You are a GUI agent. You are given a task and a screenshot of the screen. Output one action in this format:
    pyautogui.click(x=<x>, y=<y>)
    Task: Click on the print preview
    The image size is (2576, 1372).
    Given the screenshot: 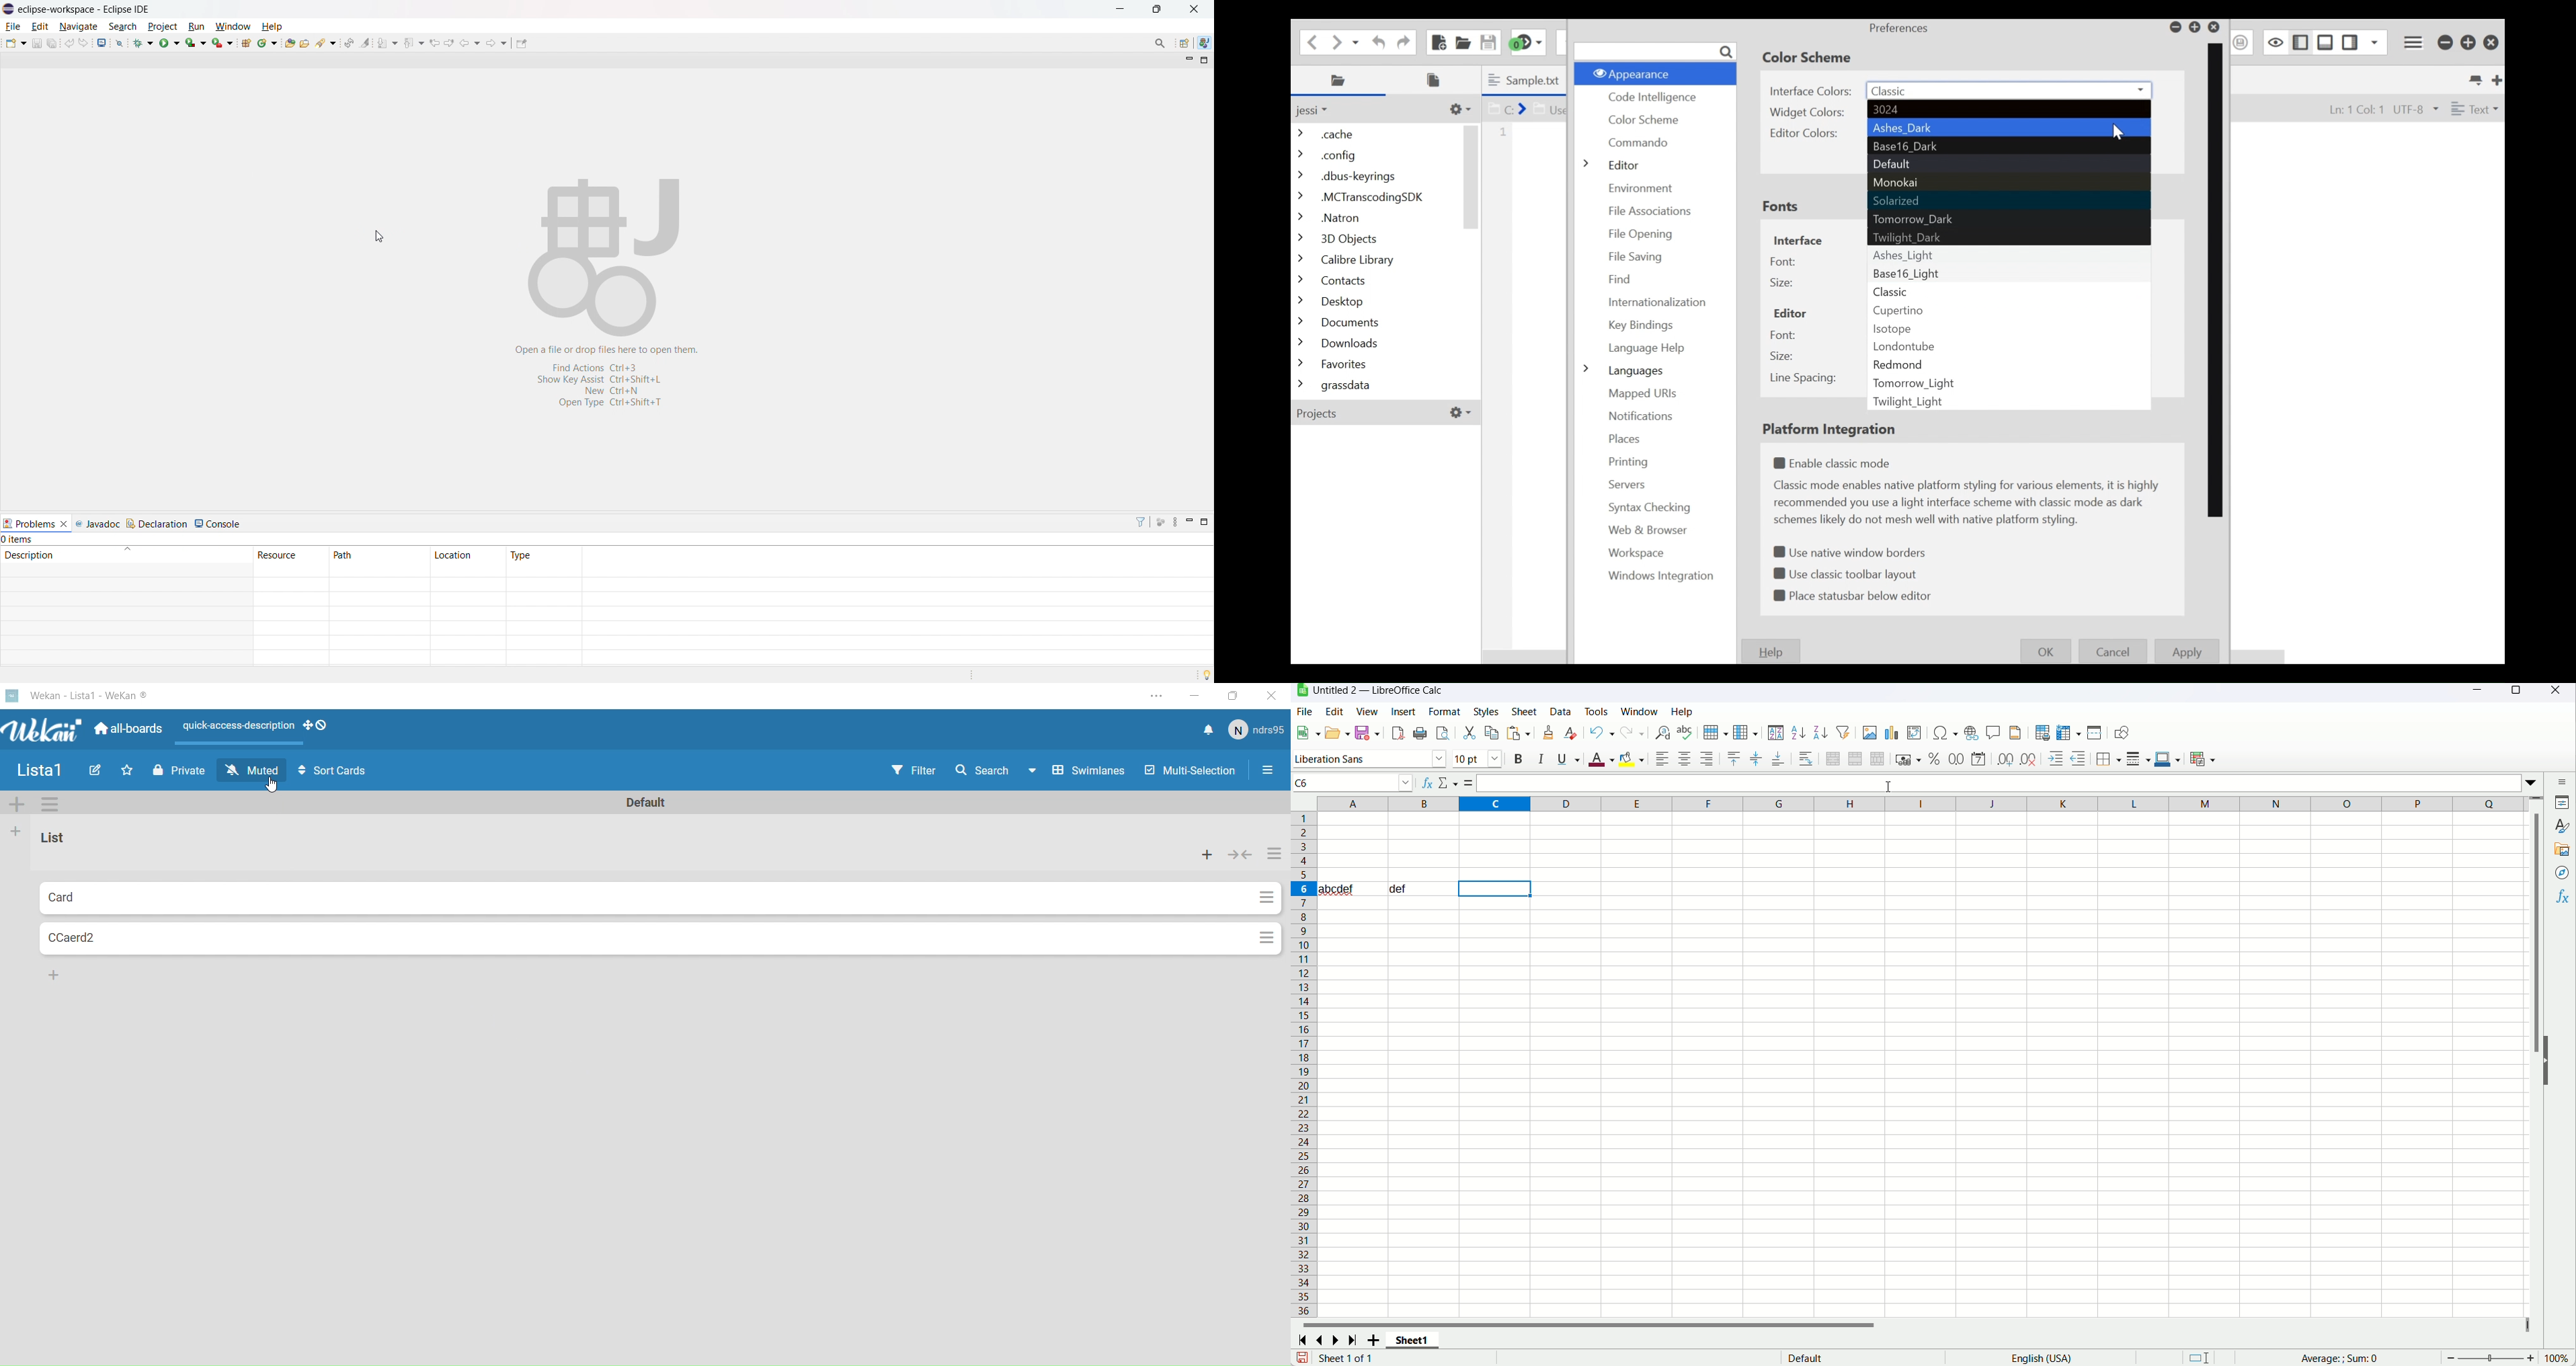 What is the action you would take?
    pyautogui.click(x=1443, y=733)
    